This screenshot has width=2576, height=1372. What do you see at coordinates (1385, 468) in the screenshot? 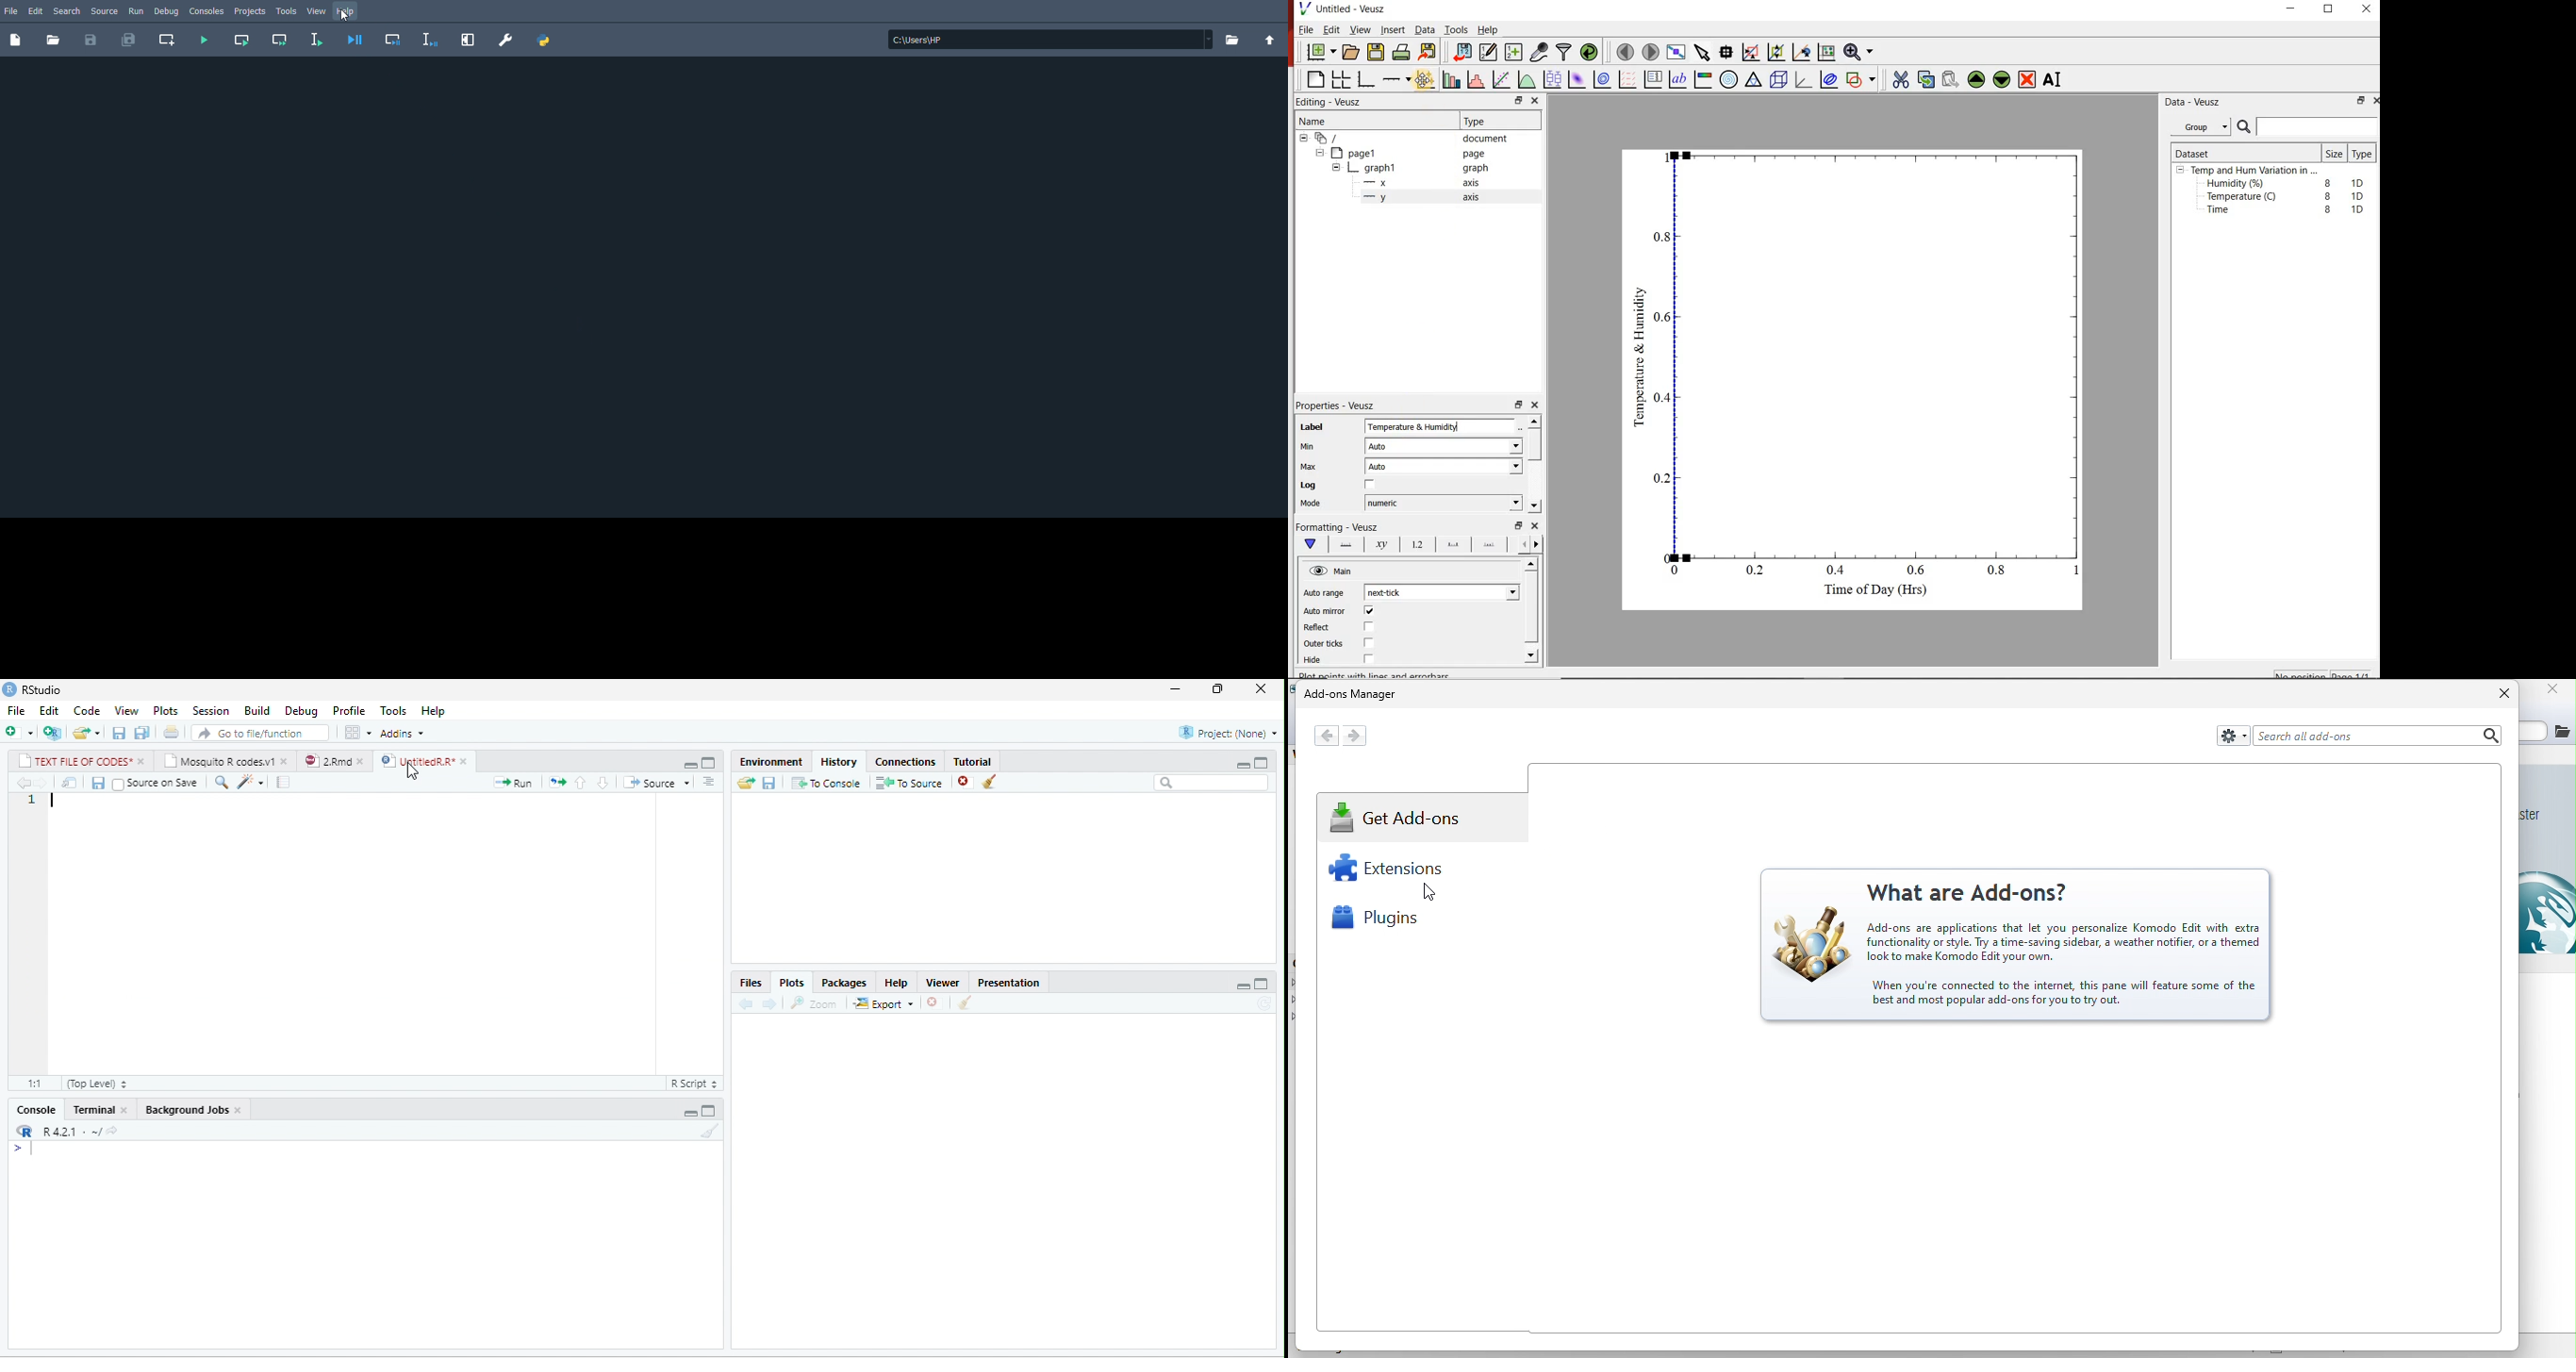
I see `Auto` at bounding box center [1385, 468].